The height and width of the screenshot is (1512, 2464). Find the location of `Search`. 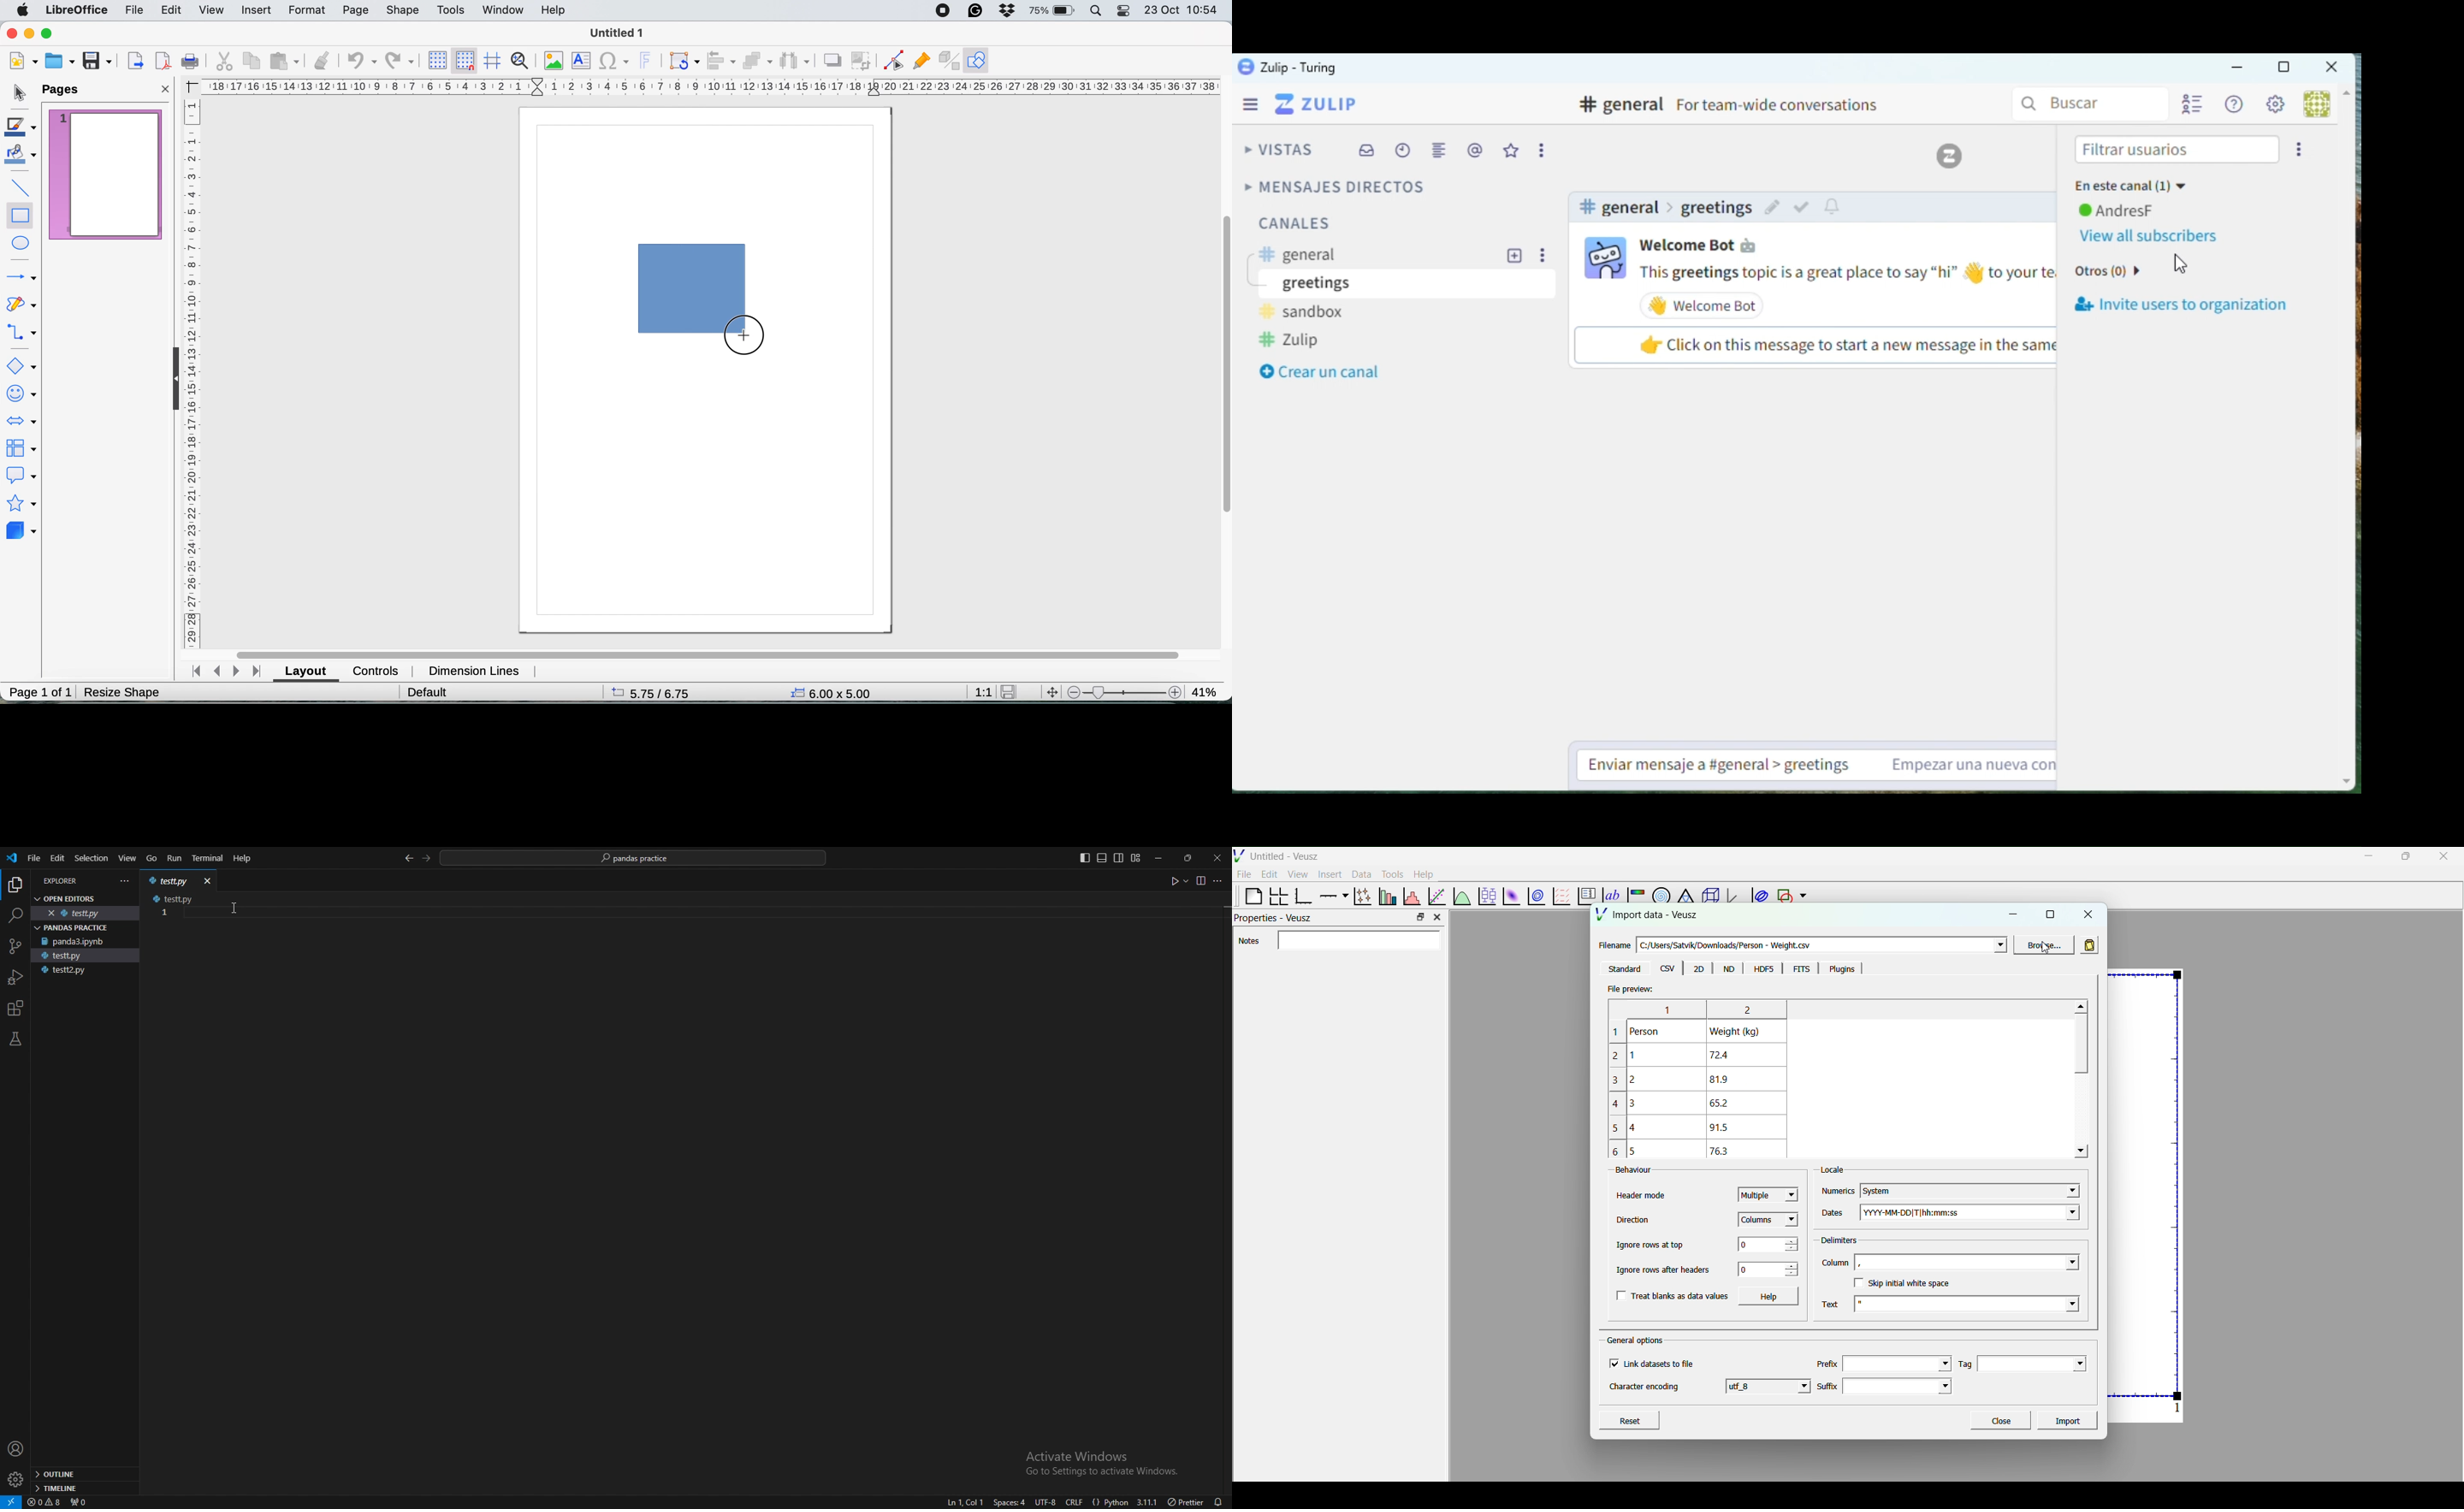

Search is located at coordinates (2093, 104).